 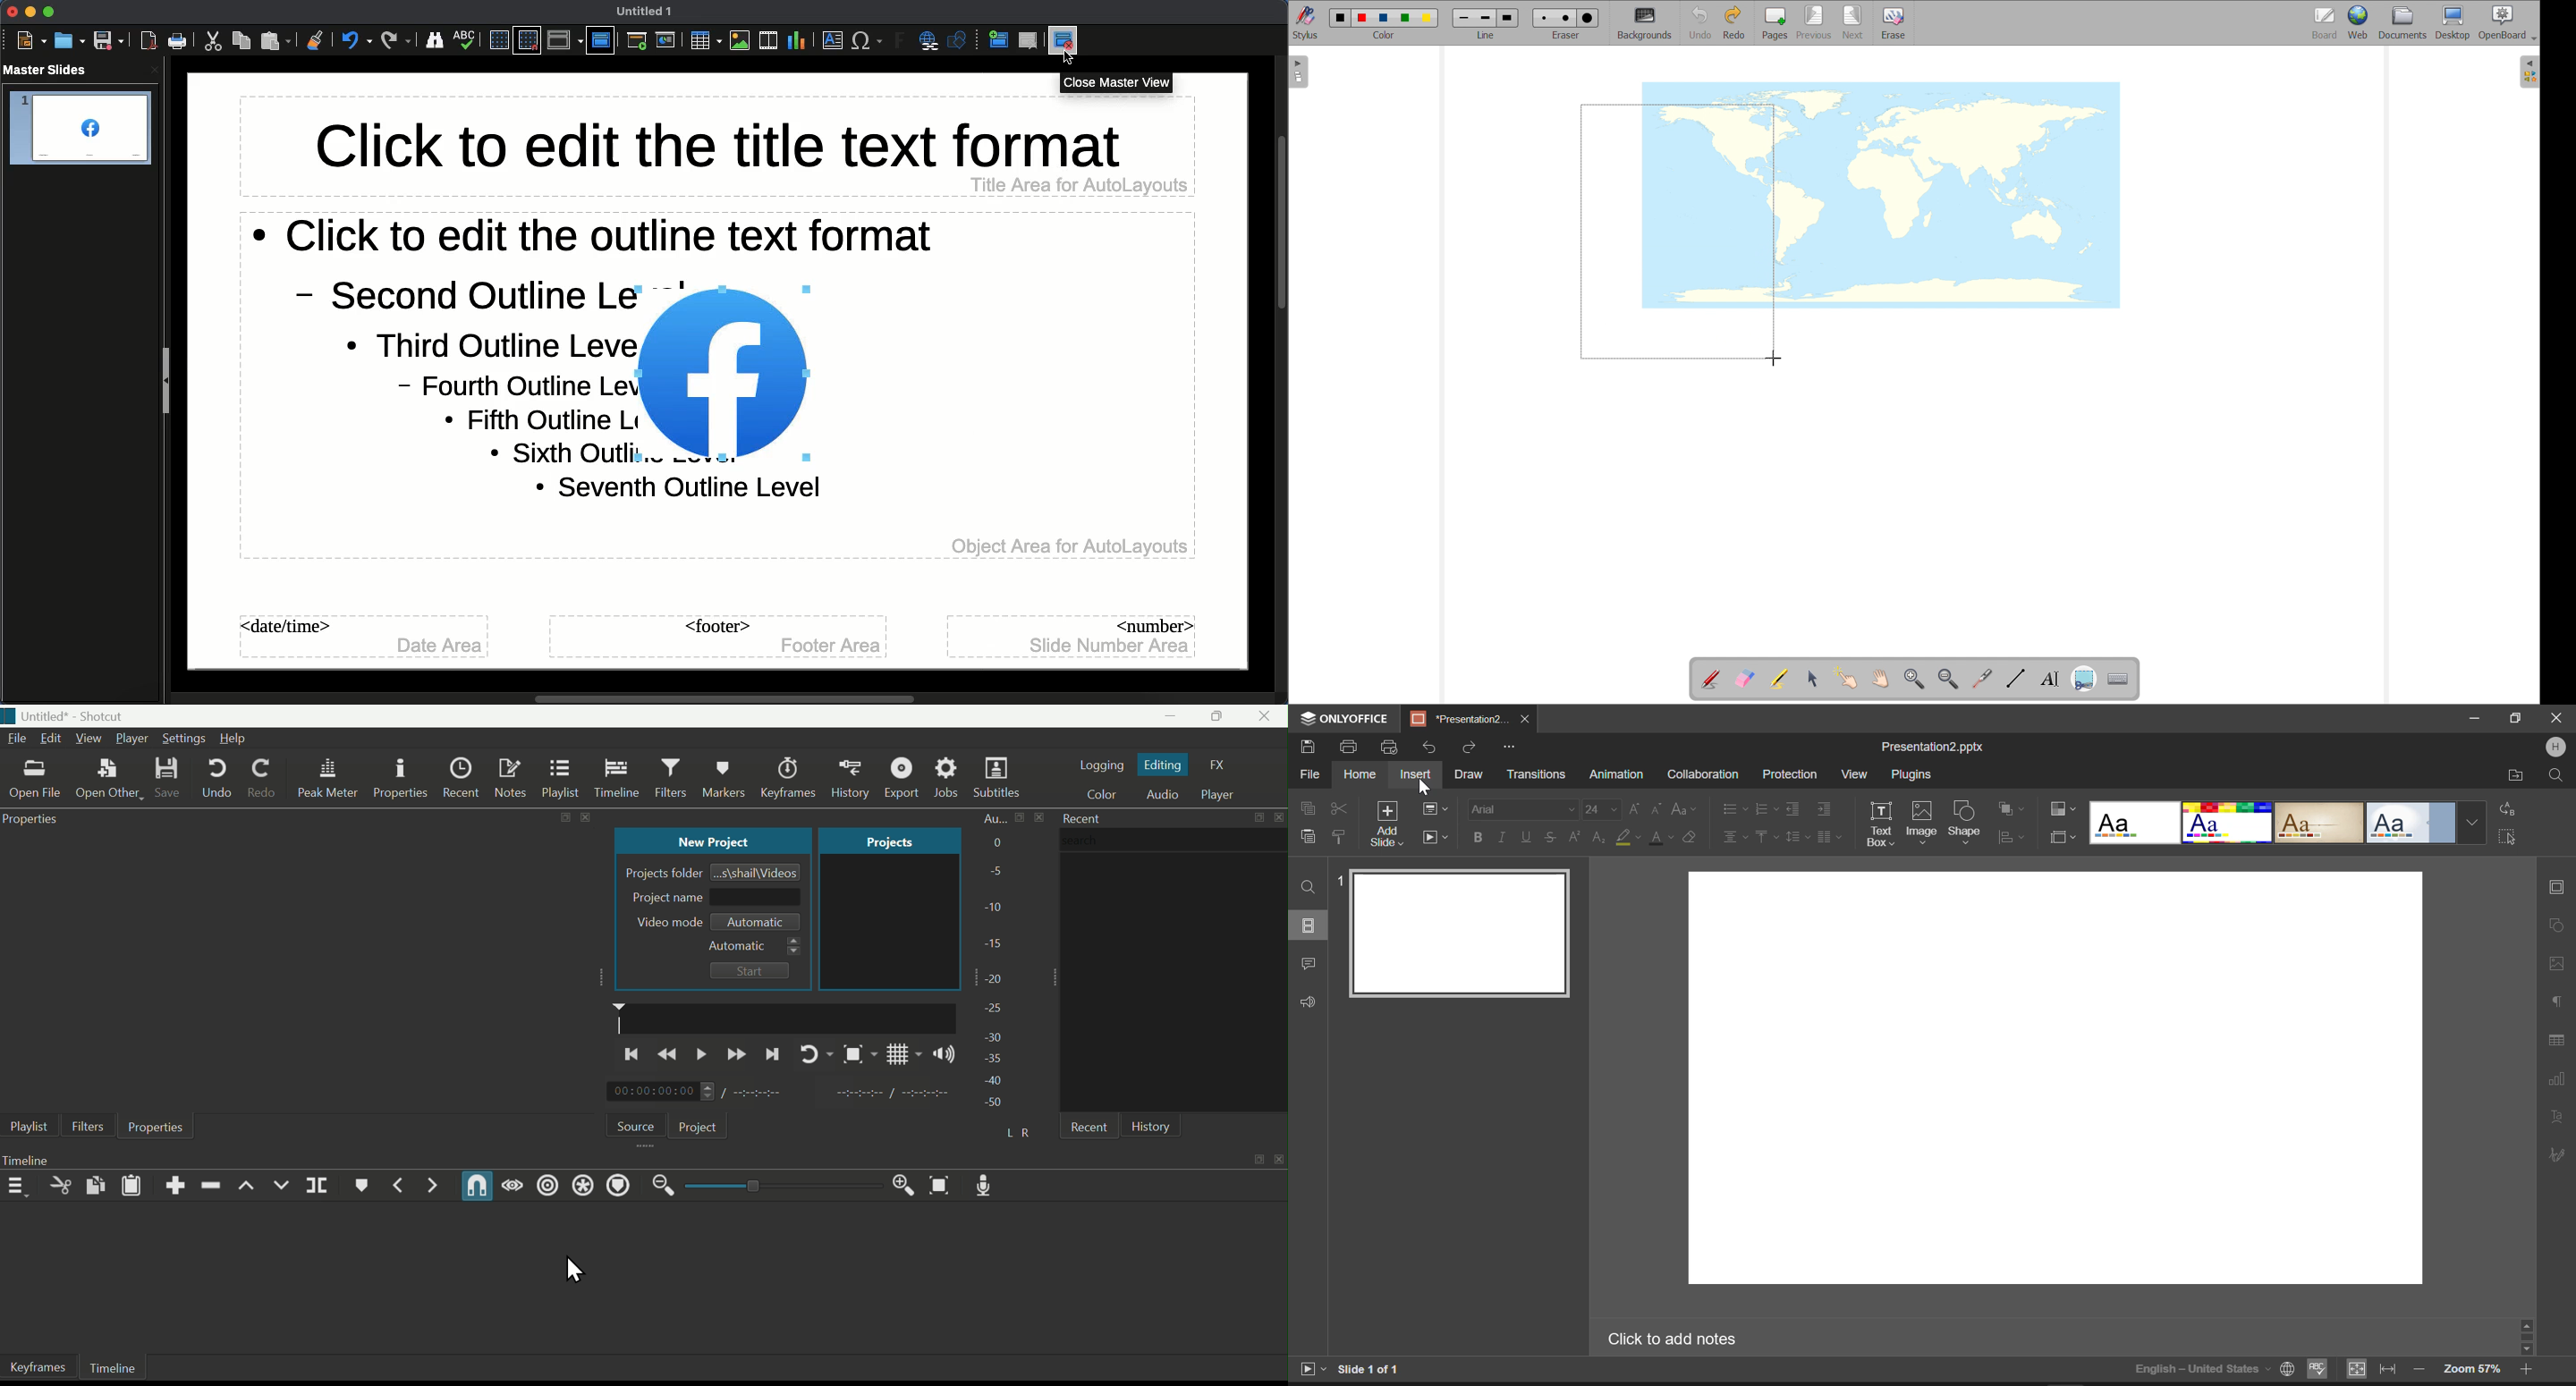 I want to click on Keyframes, so click(x=849, y=775).